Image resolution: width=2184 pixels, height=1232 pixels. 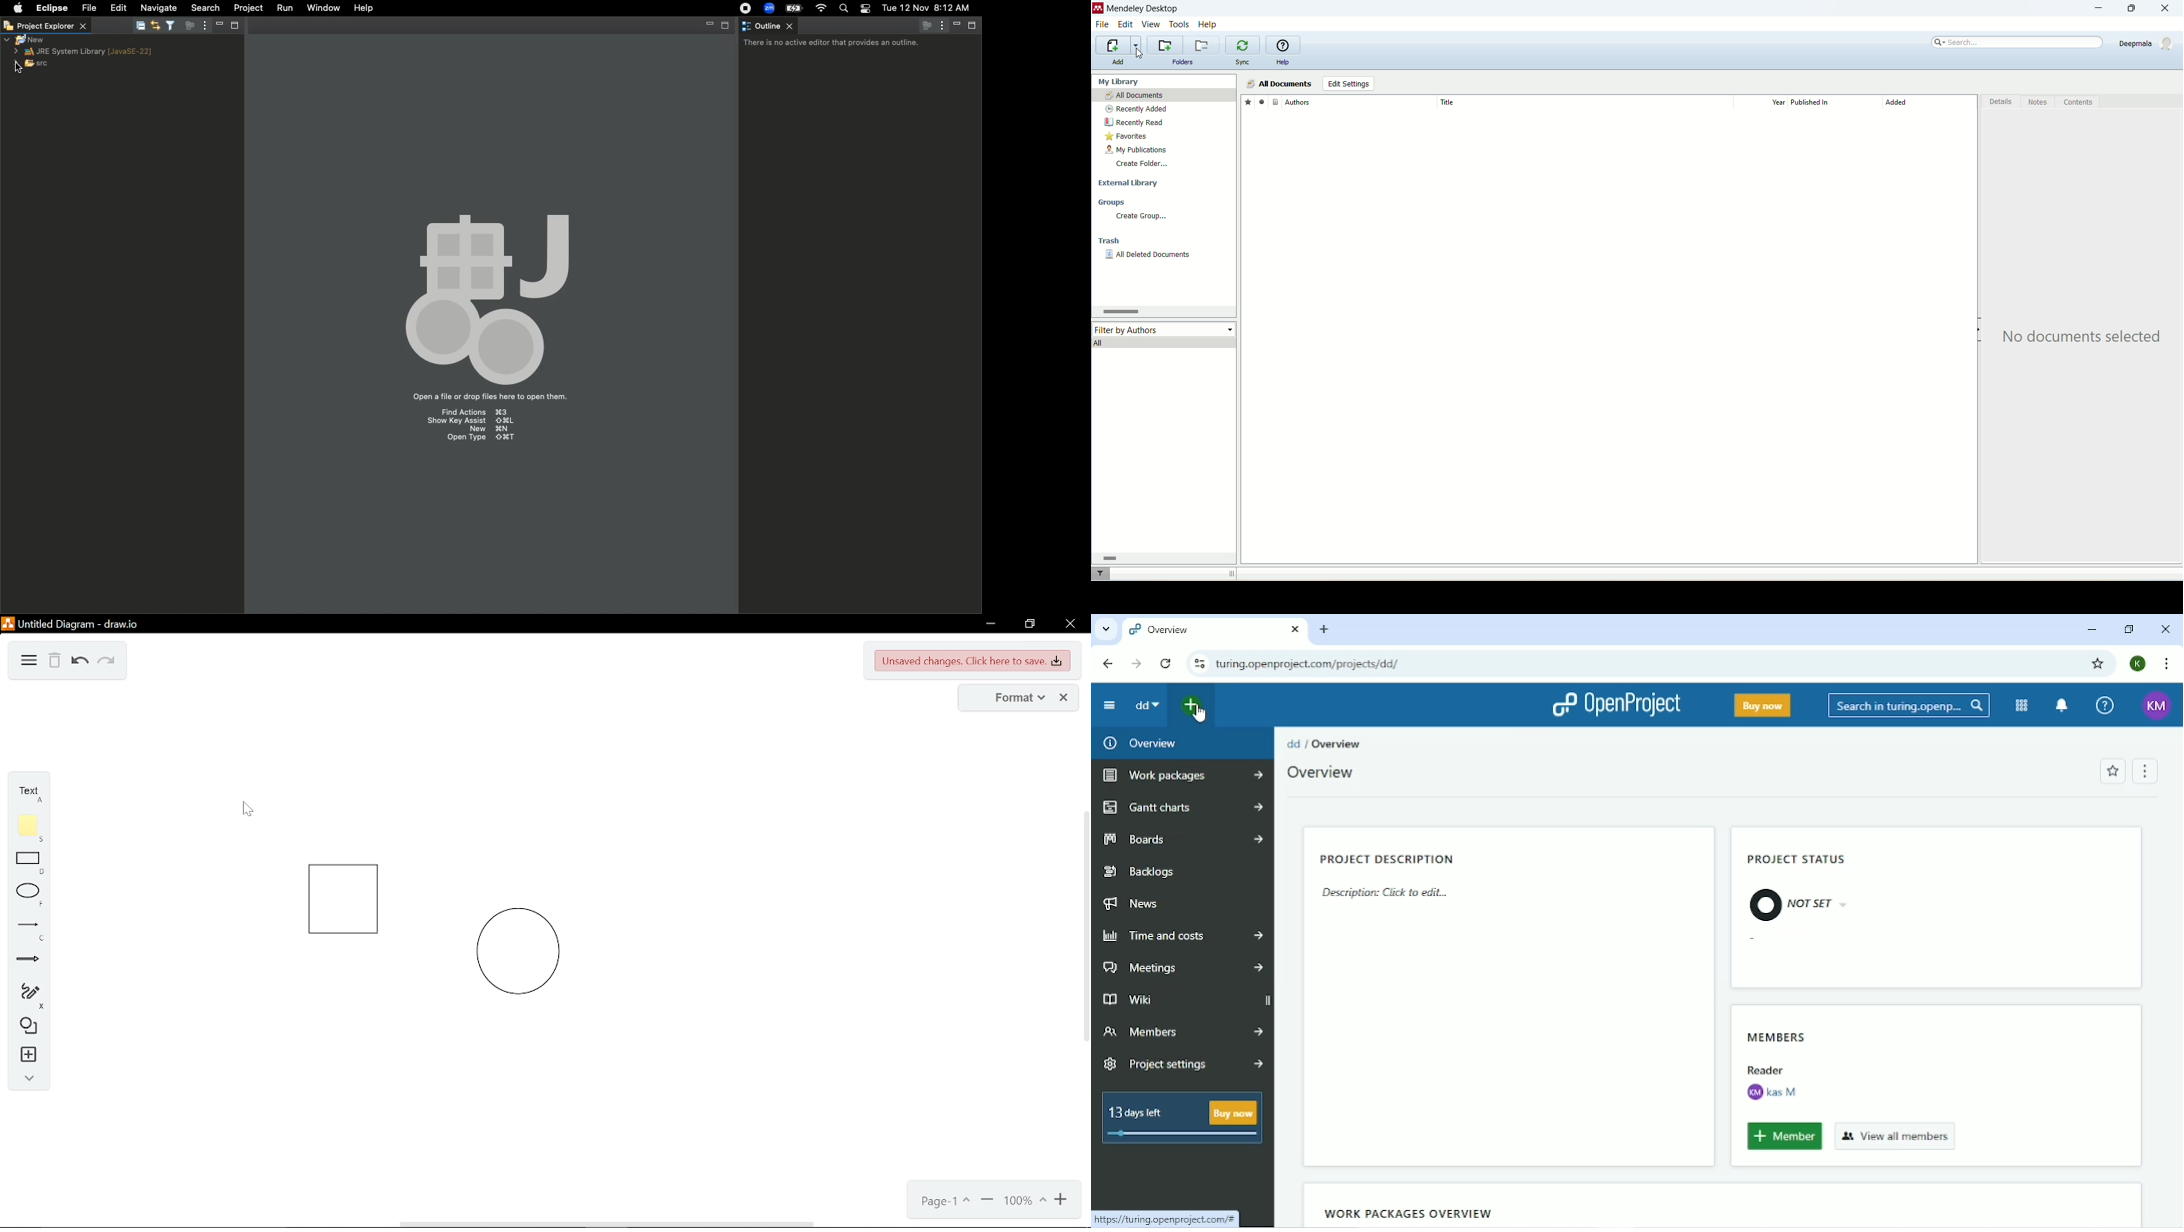 What do you see at coordinates (1141, 10) in the screenshot?
I see `mendeley desktop` at bounding box center [1141, 10].